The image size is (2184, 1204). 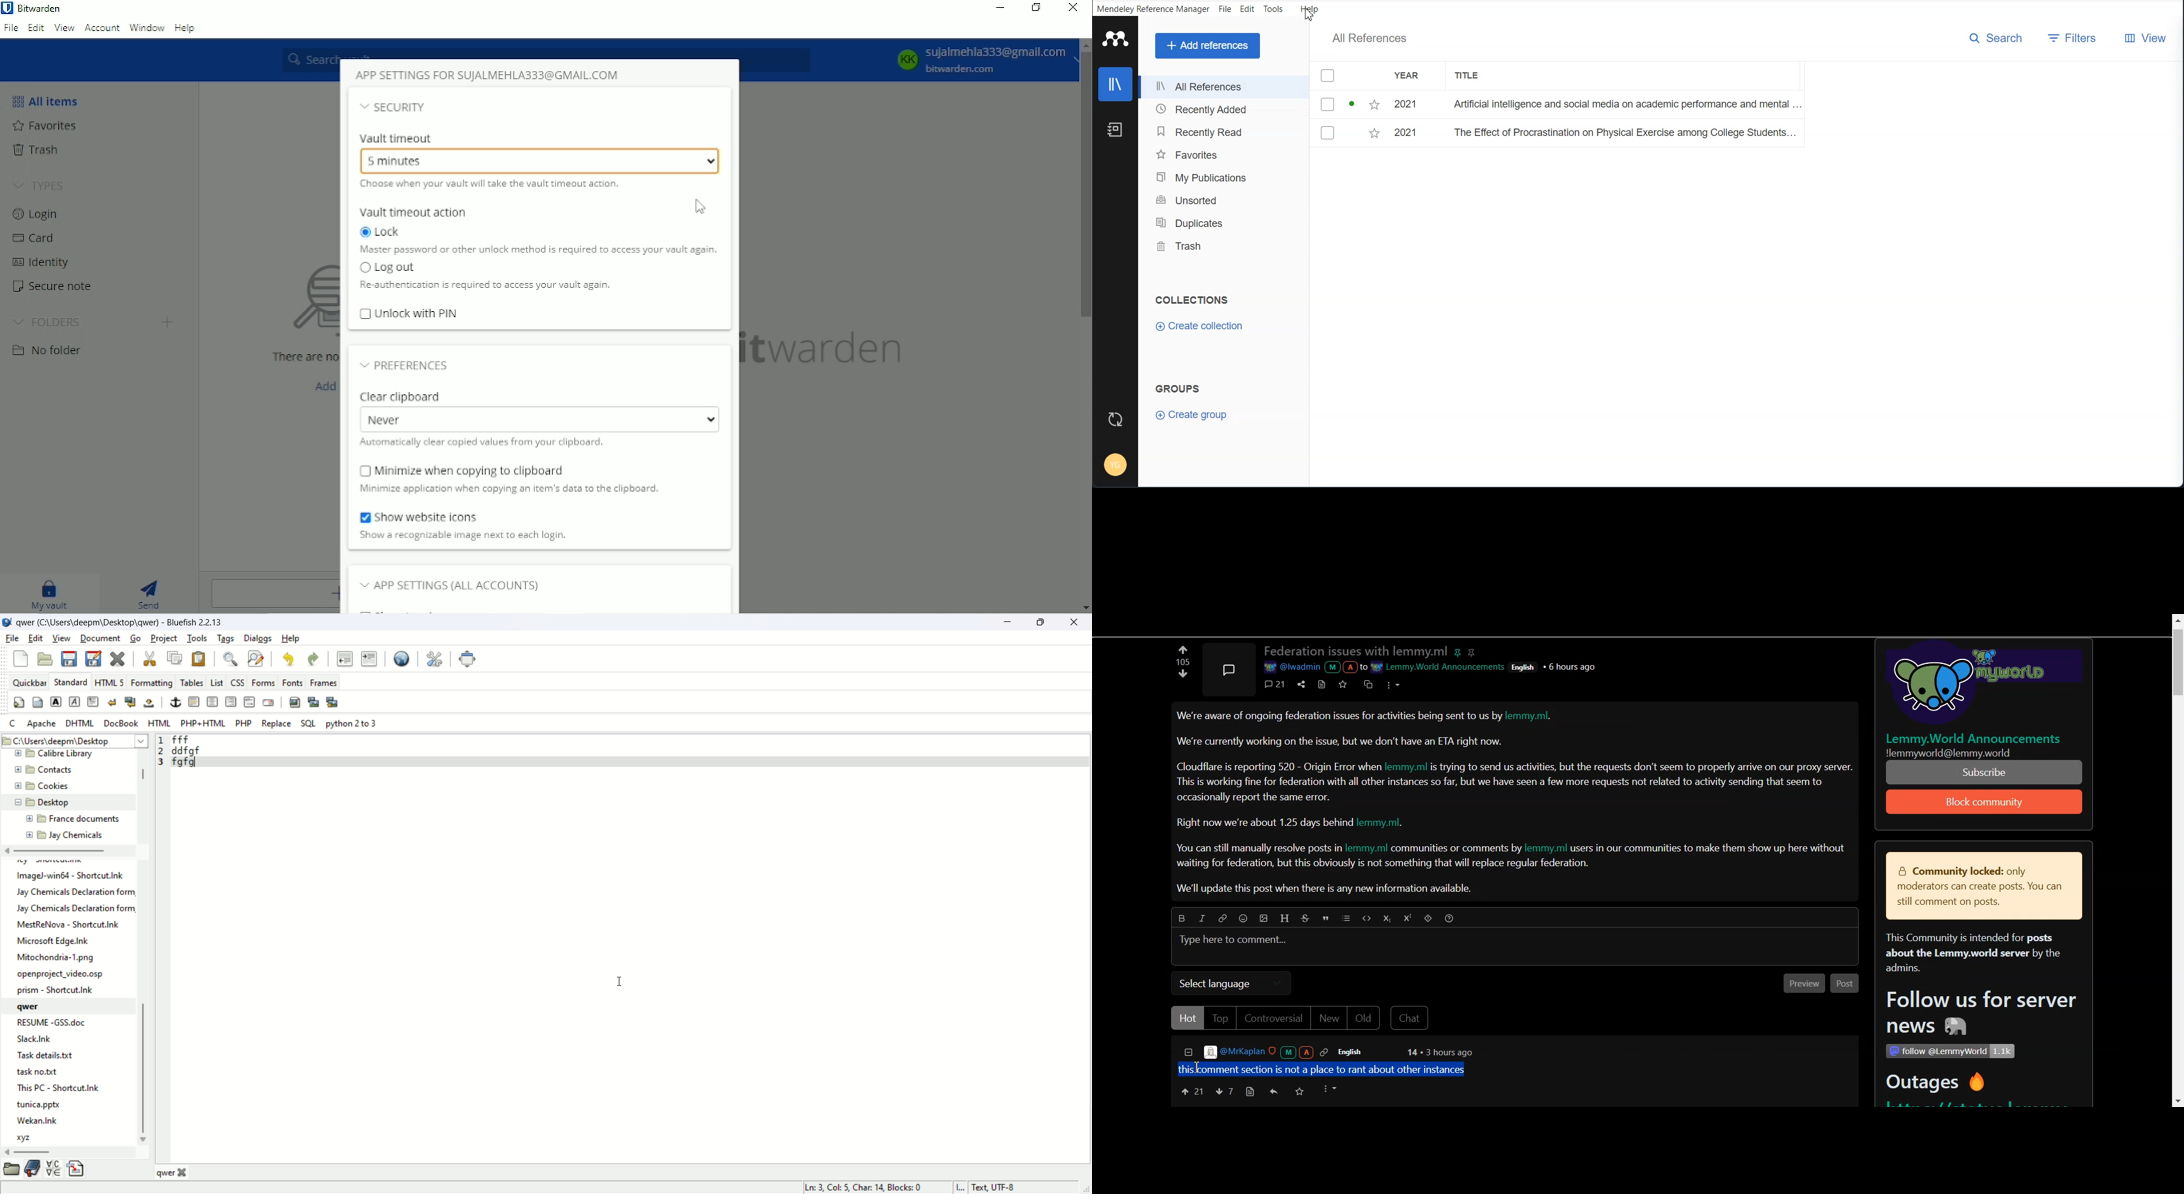 What do you see at coordinates (167, 321) in the screenshot?
I see `Add folder` at bounding box center [167, 321].